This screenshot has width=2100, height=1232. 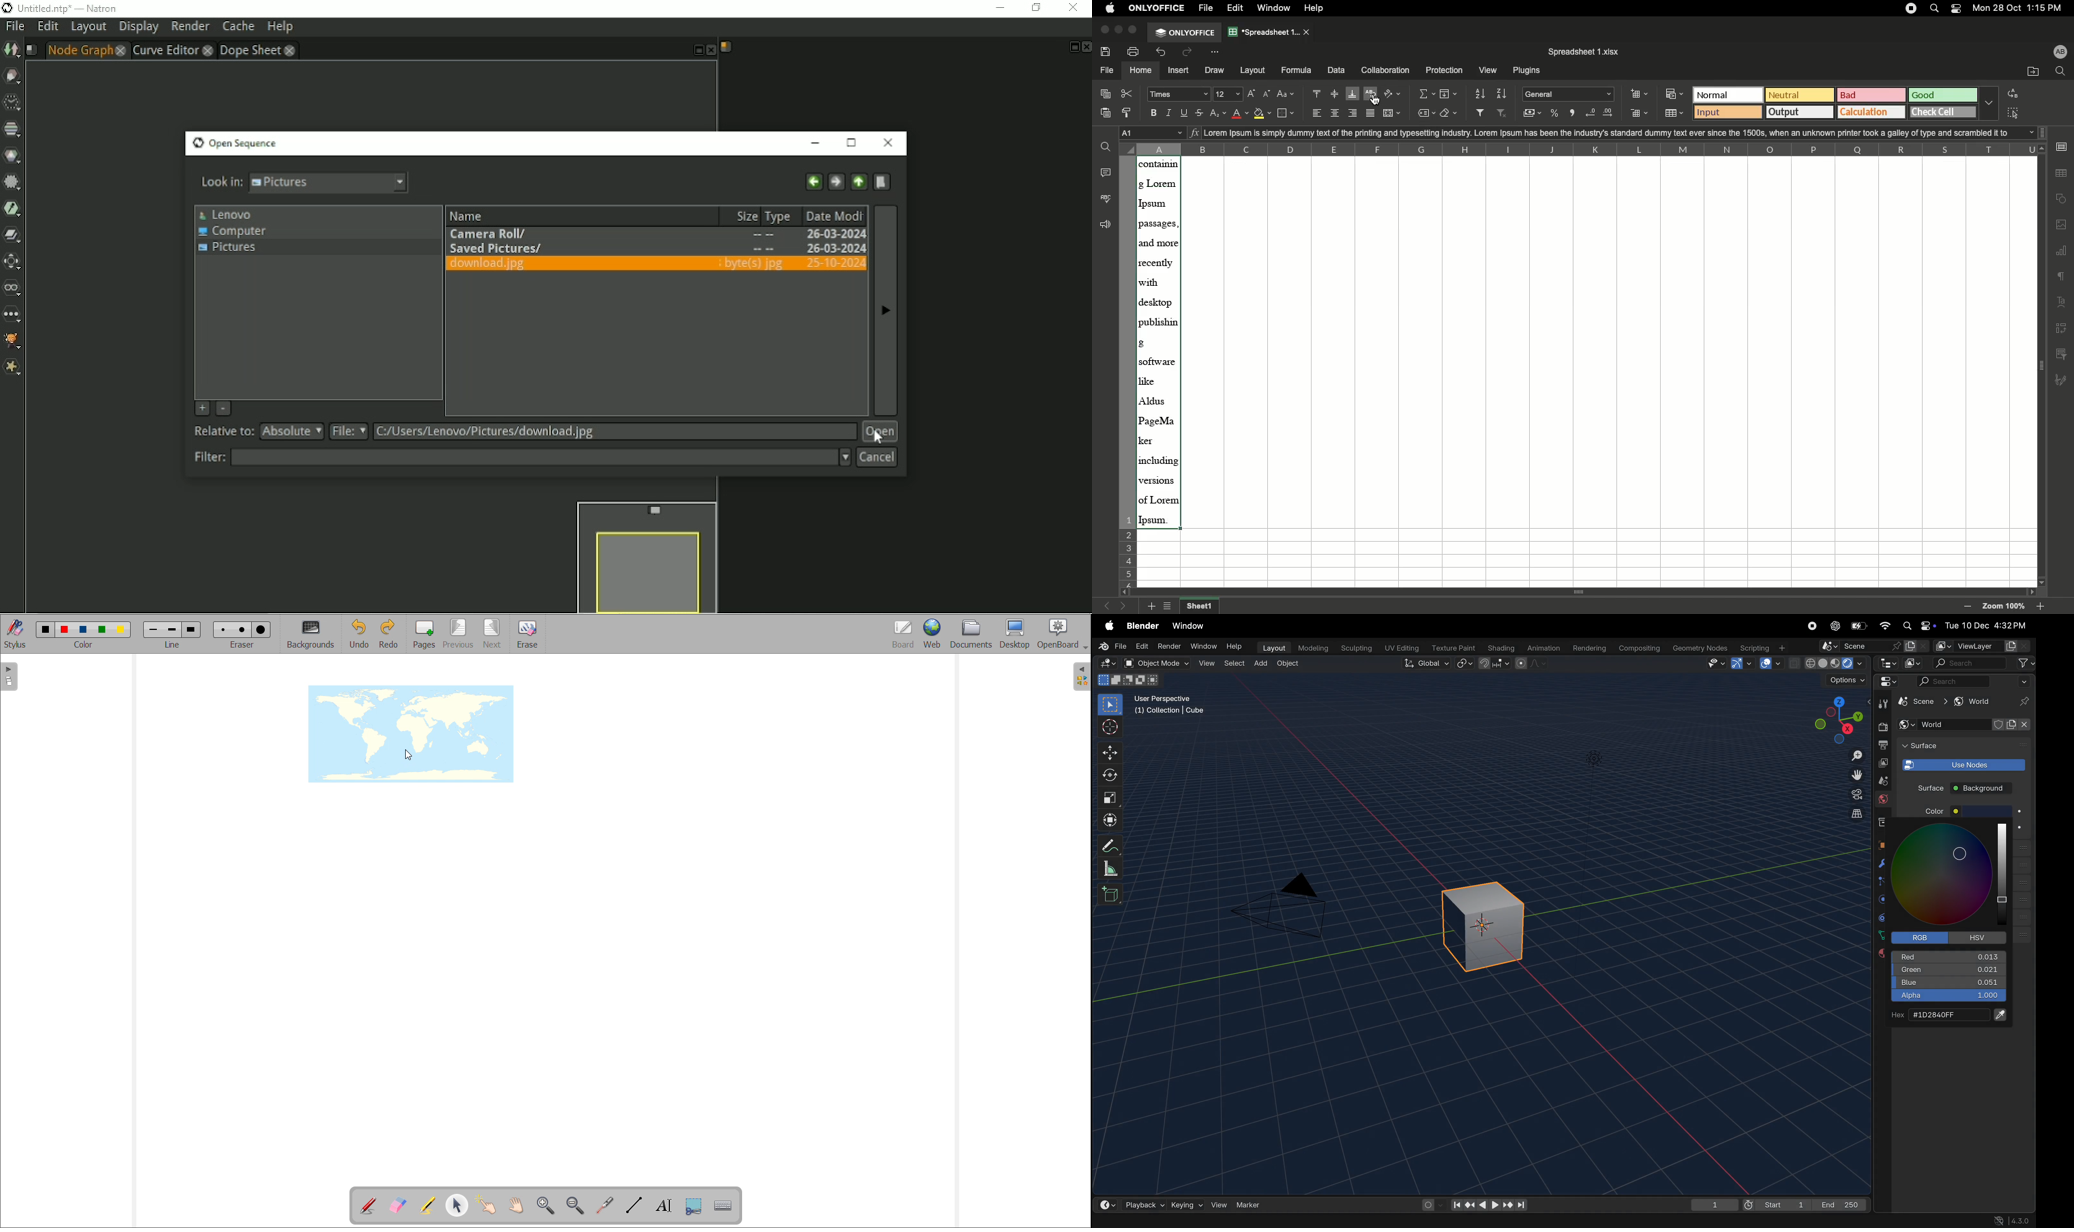 I want to click on green, so click(x=102, y=630).